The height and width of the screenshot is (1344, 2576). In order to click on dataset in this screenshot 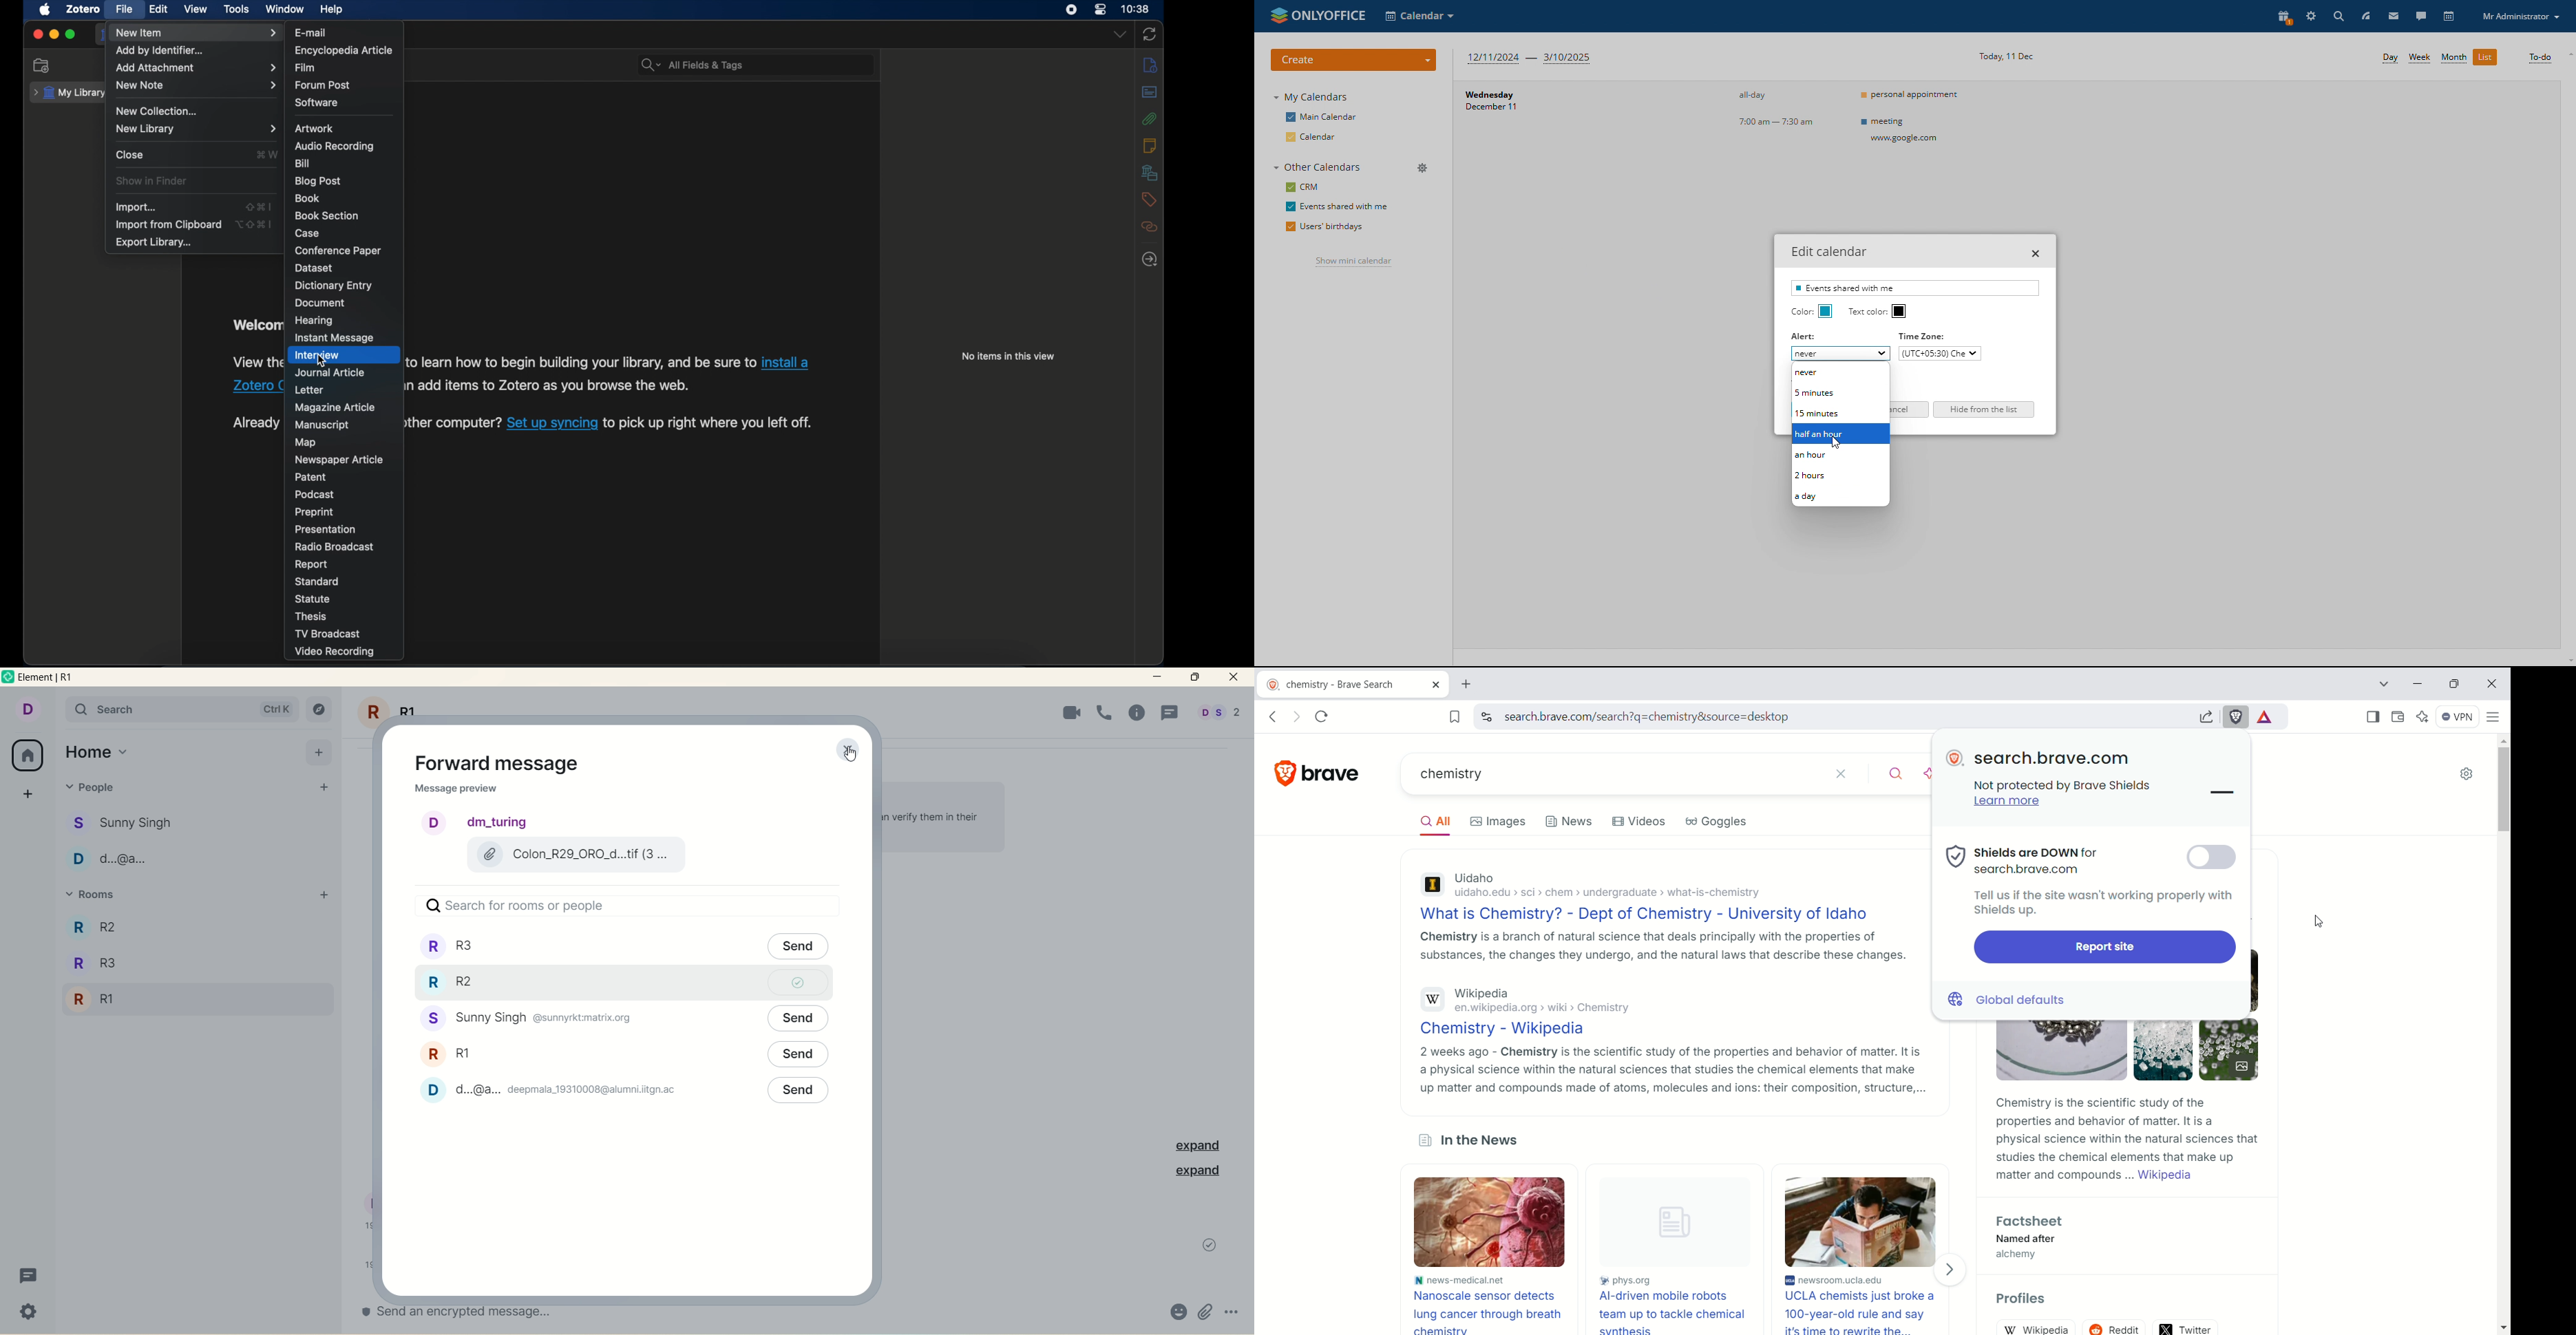, I will do `click(316, 268)`.